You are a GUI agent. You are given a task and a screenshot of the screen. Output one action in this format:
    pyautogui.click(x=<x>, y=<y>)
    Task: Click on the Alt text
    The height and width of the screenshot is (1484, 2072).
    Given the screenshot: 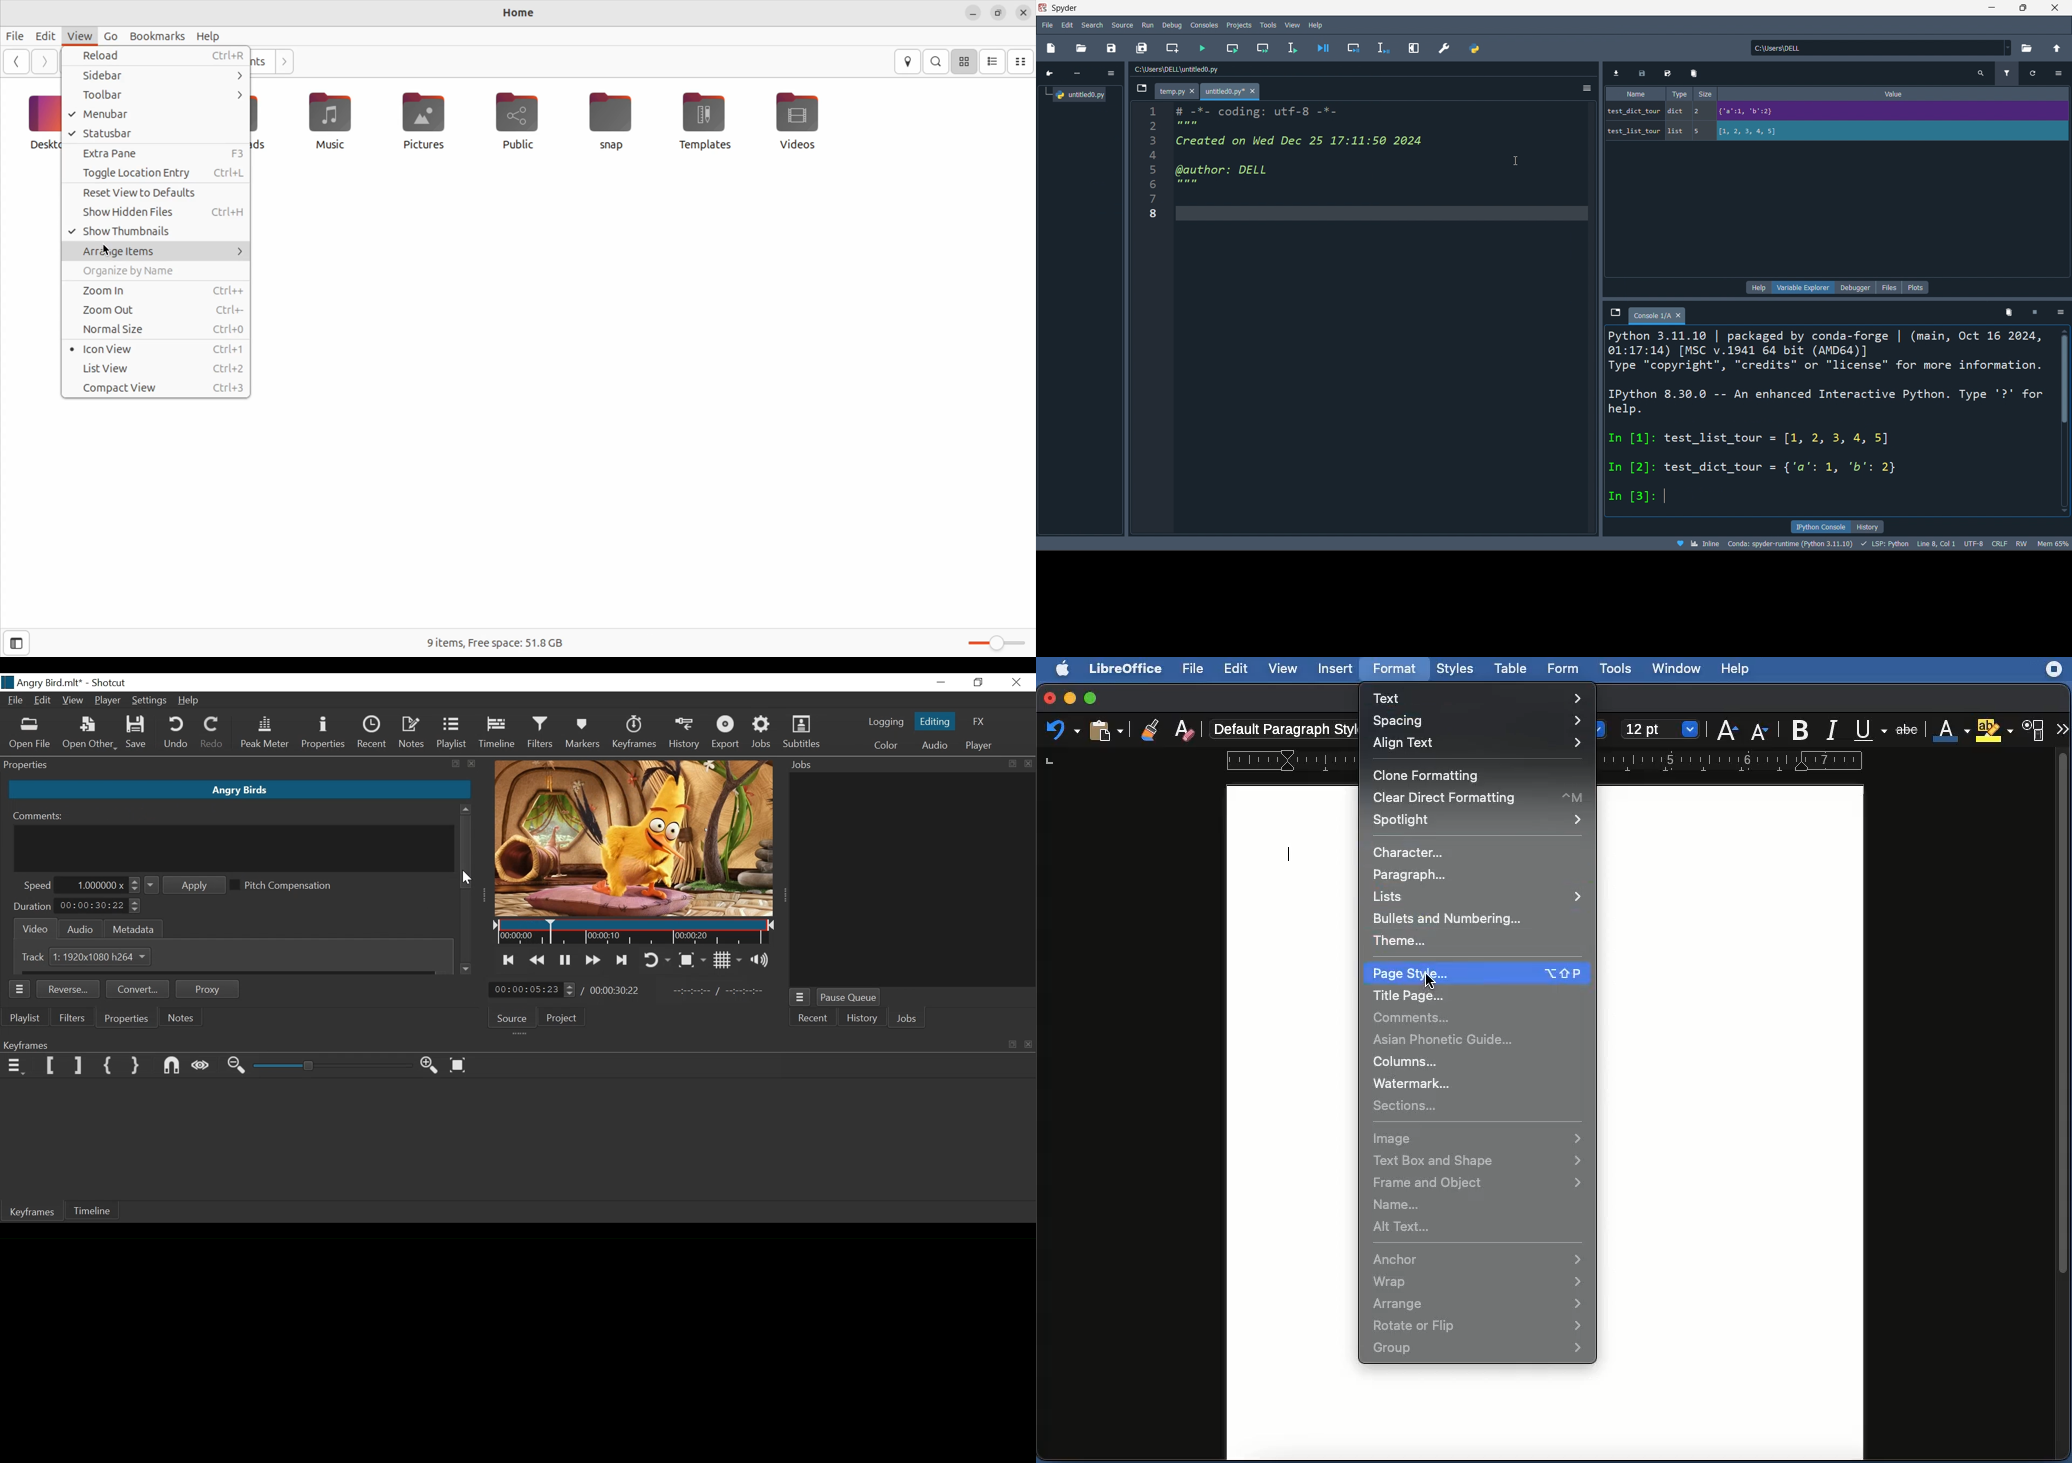 What is the action you would take?
    pyautogui.click(x=1406, y=1227)
    